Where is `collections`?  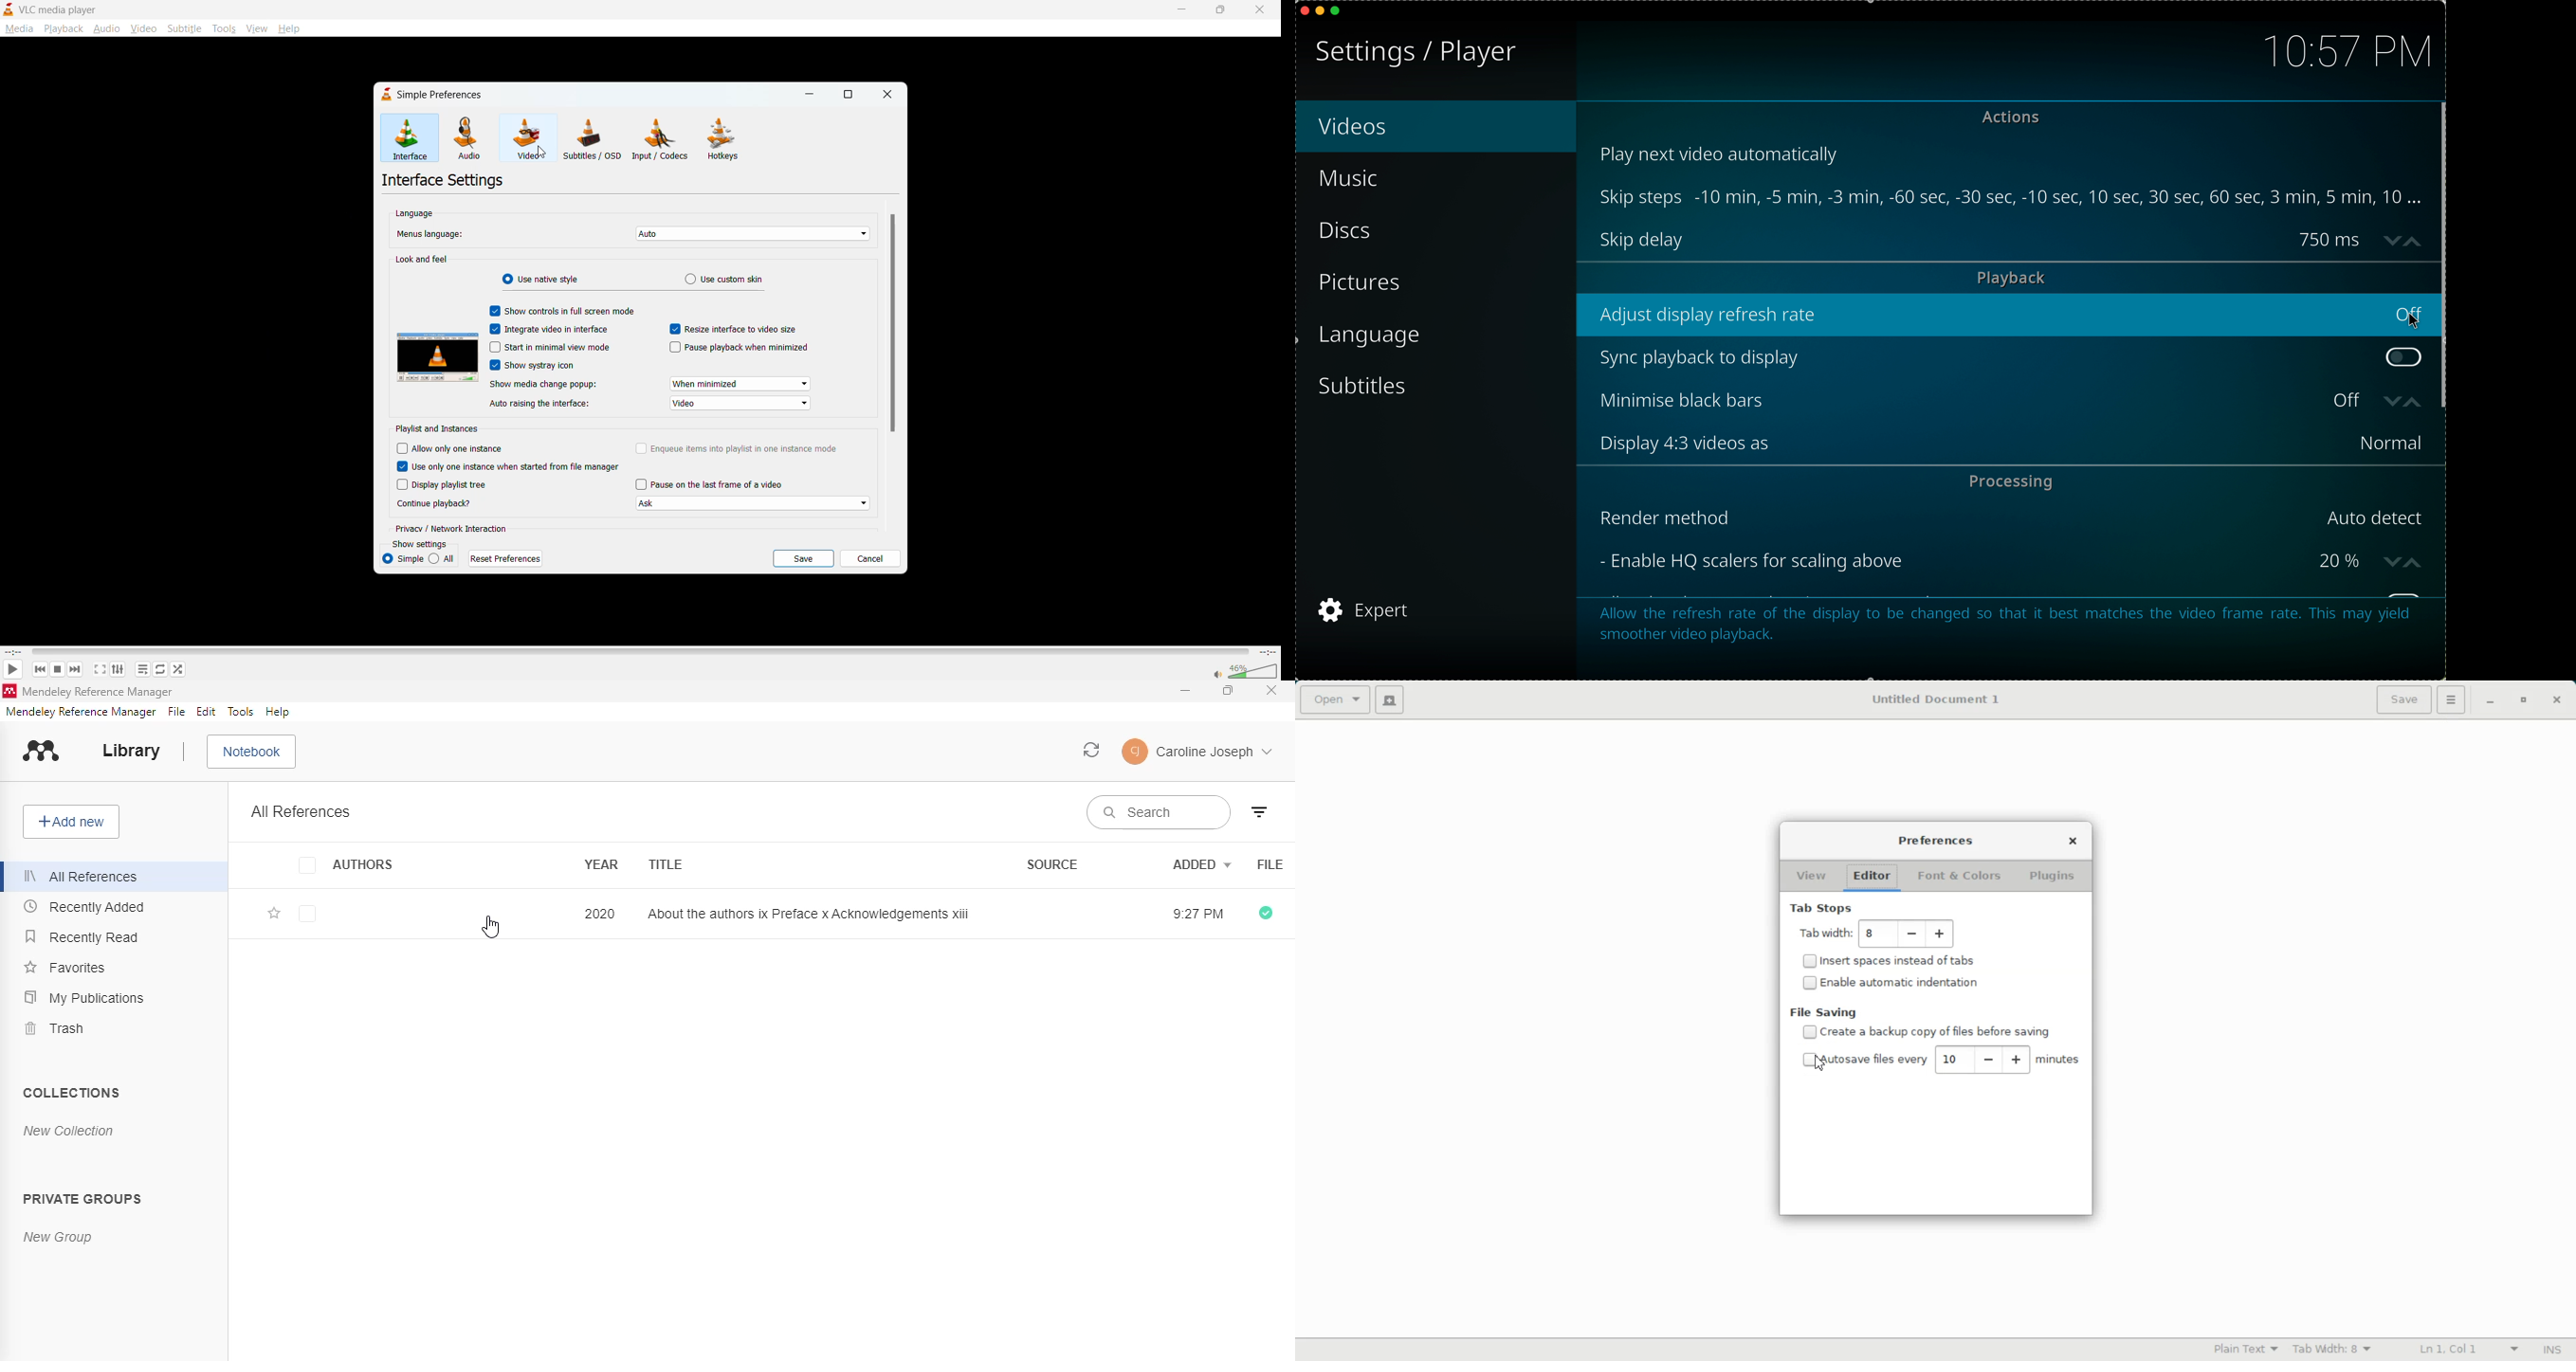 collections is located at coordinates (70, 1092).